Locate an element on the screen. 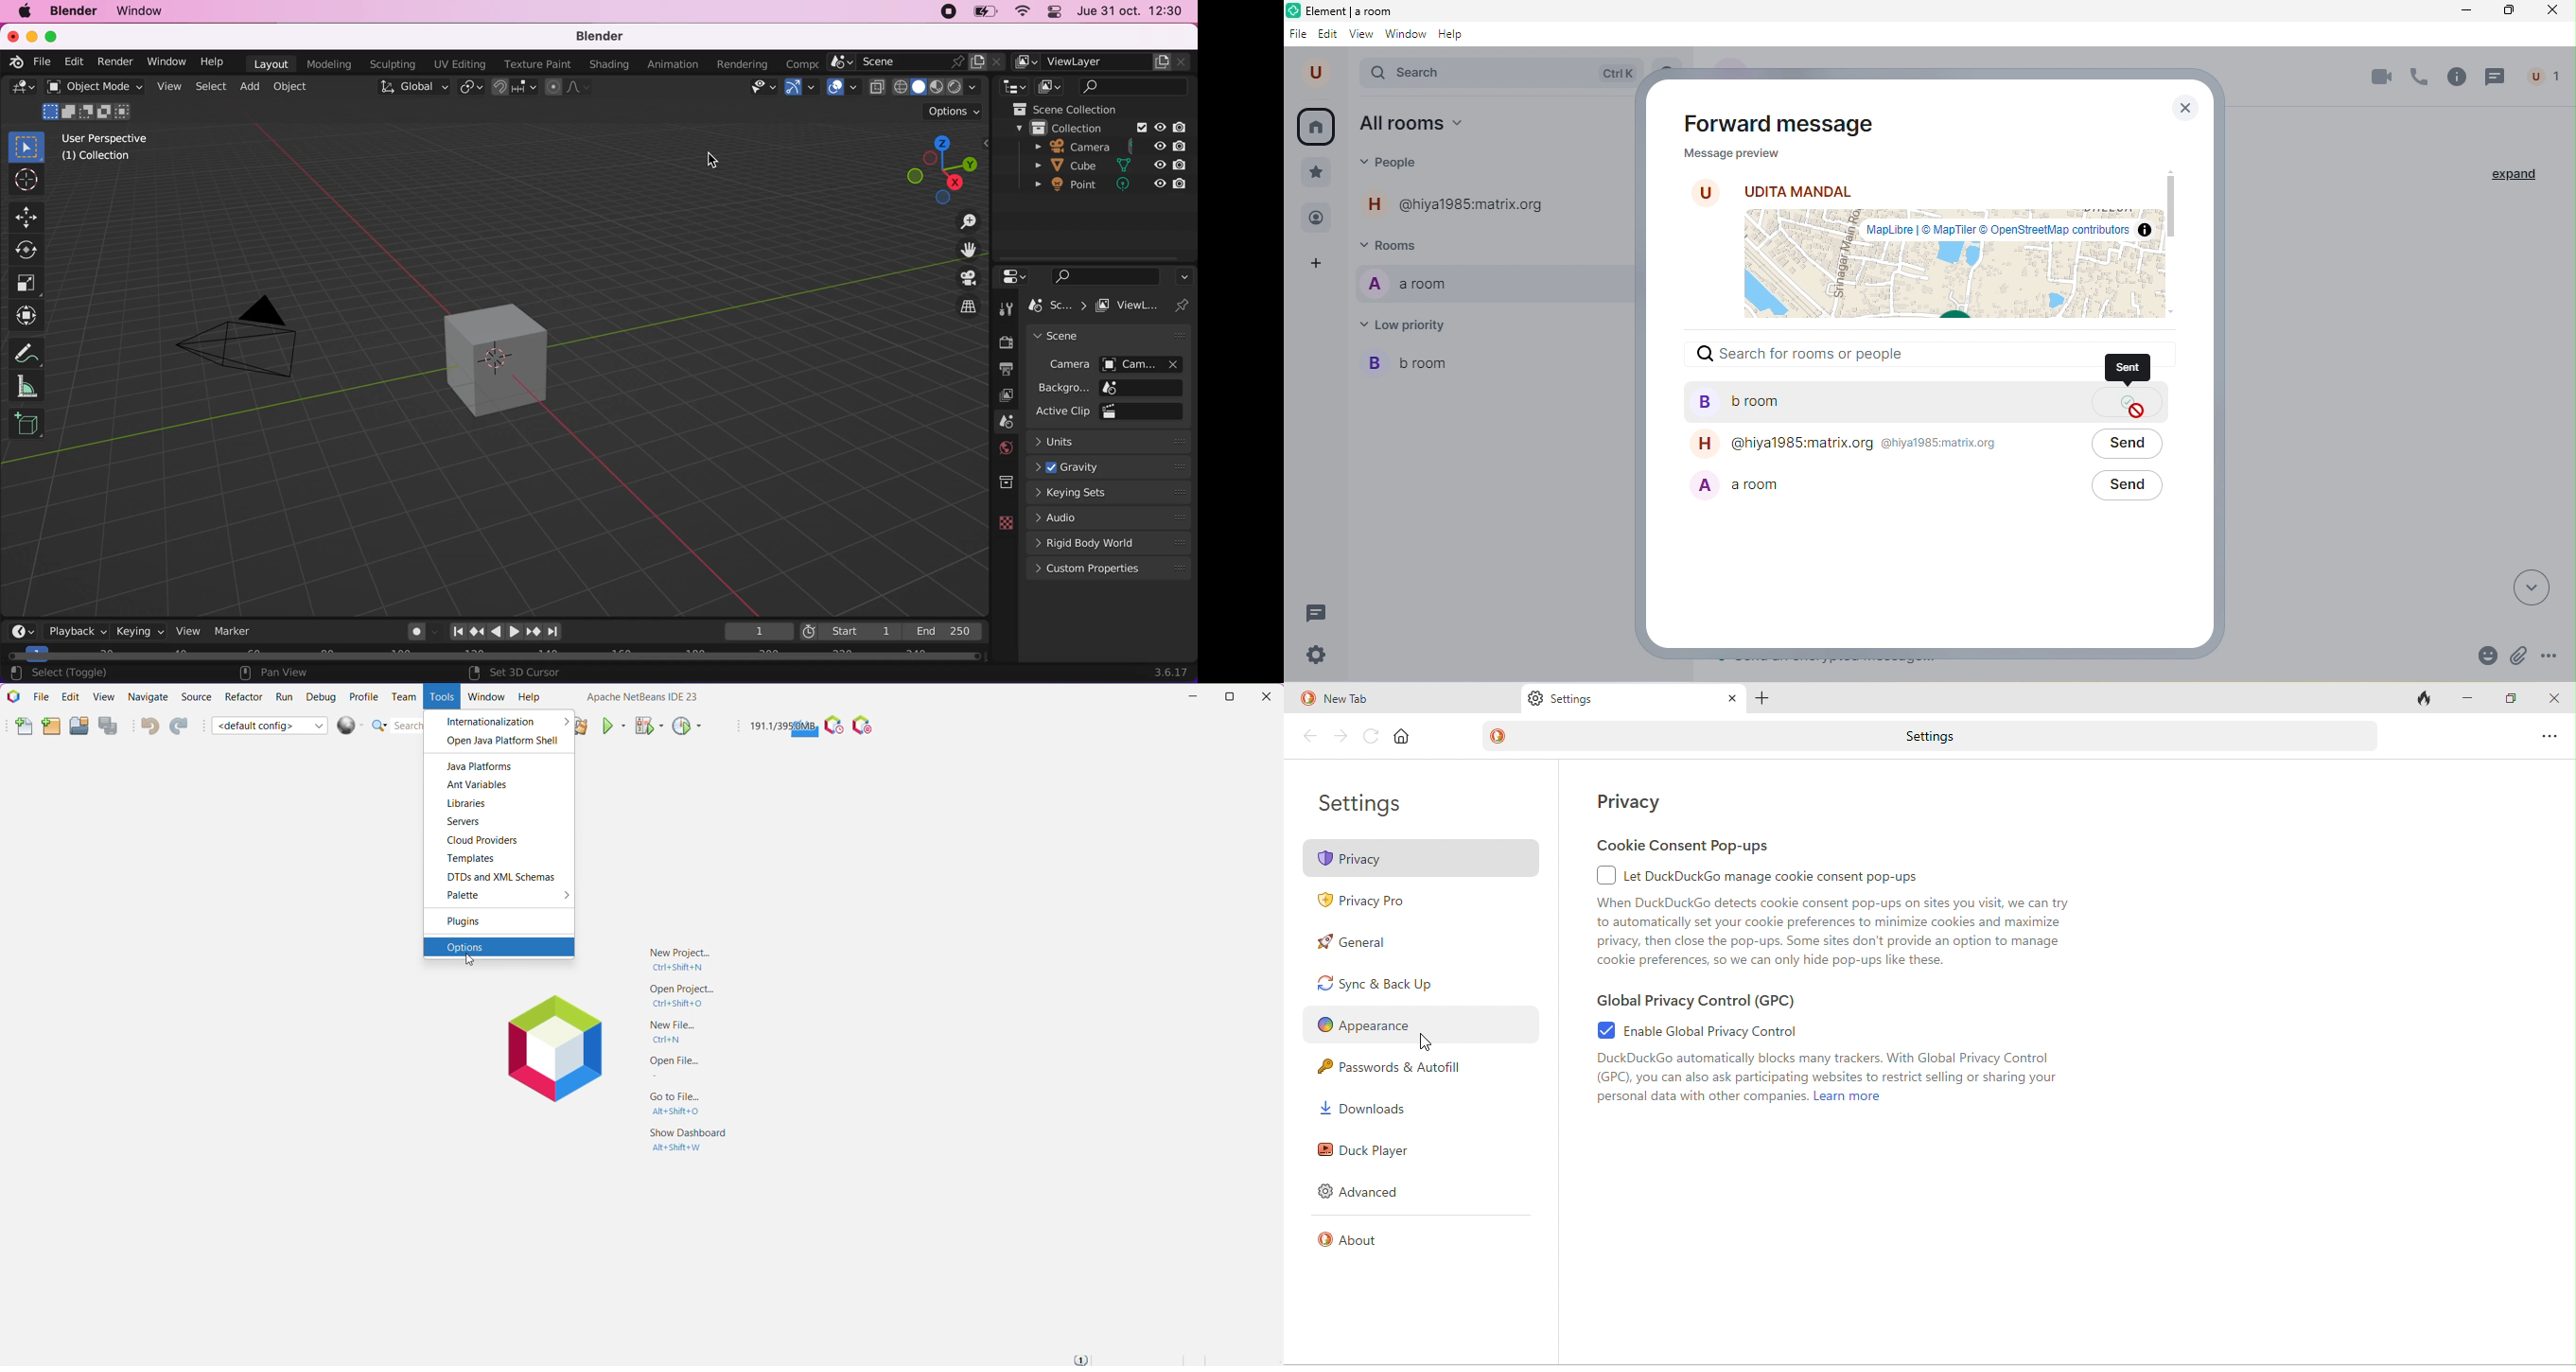 Image resolution: width=2576 pixels, height=1372 pixels. b room is located at coordinates (1882, 402).